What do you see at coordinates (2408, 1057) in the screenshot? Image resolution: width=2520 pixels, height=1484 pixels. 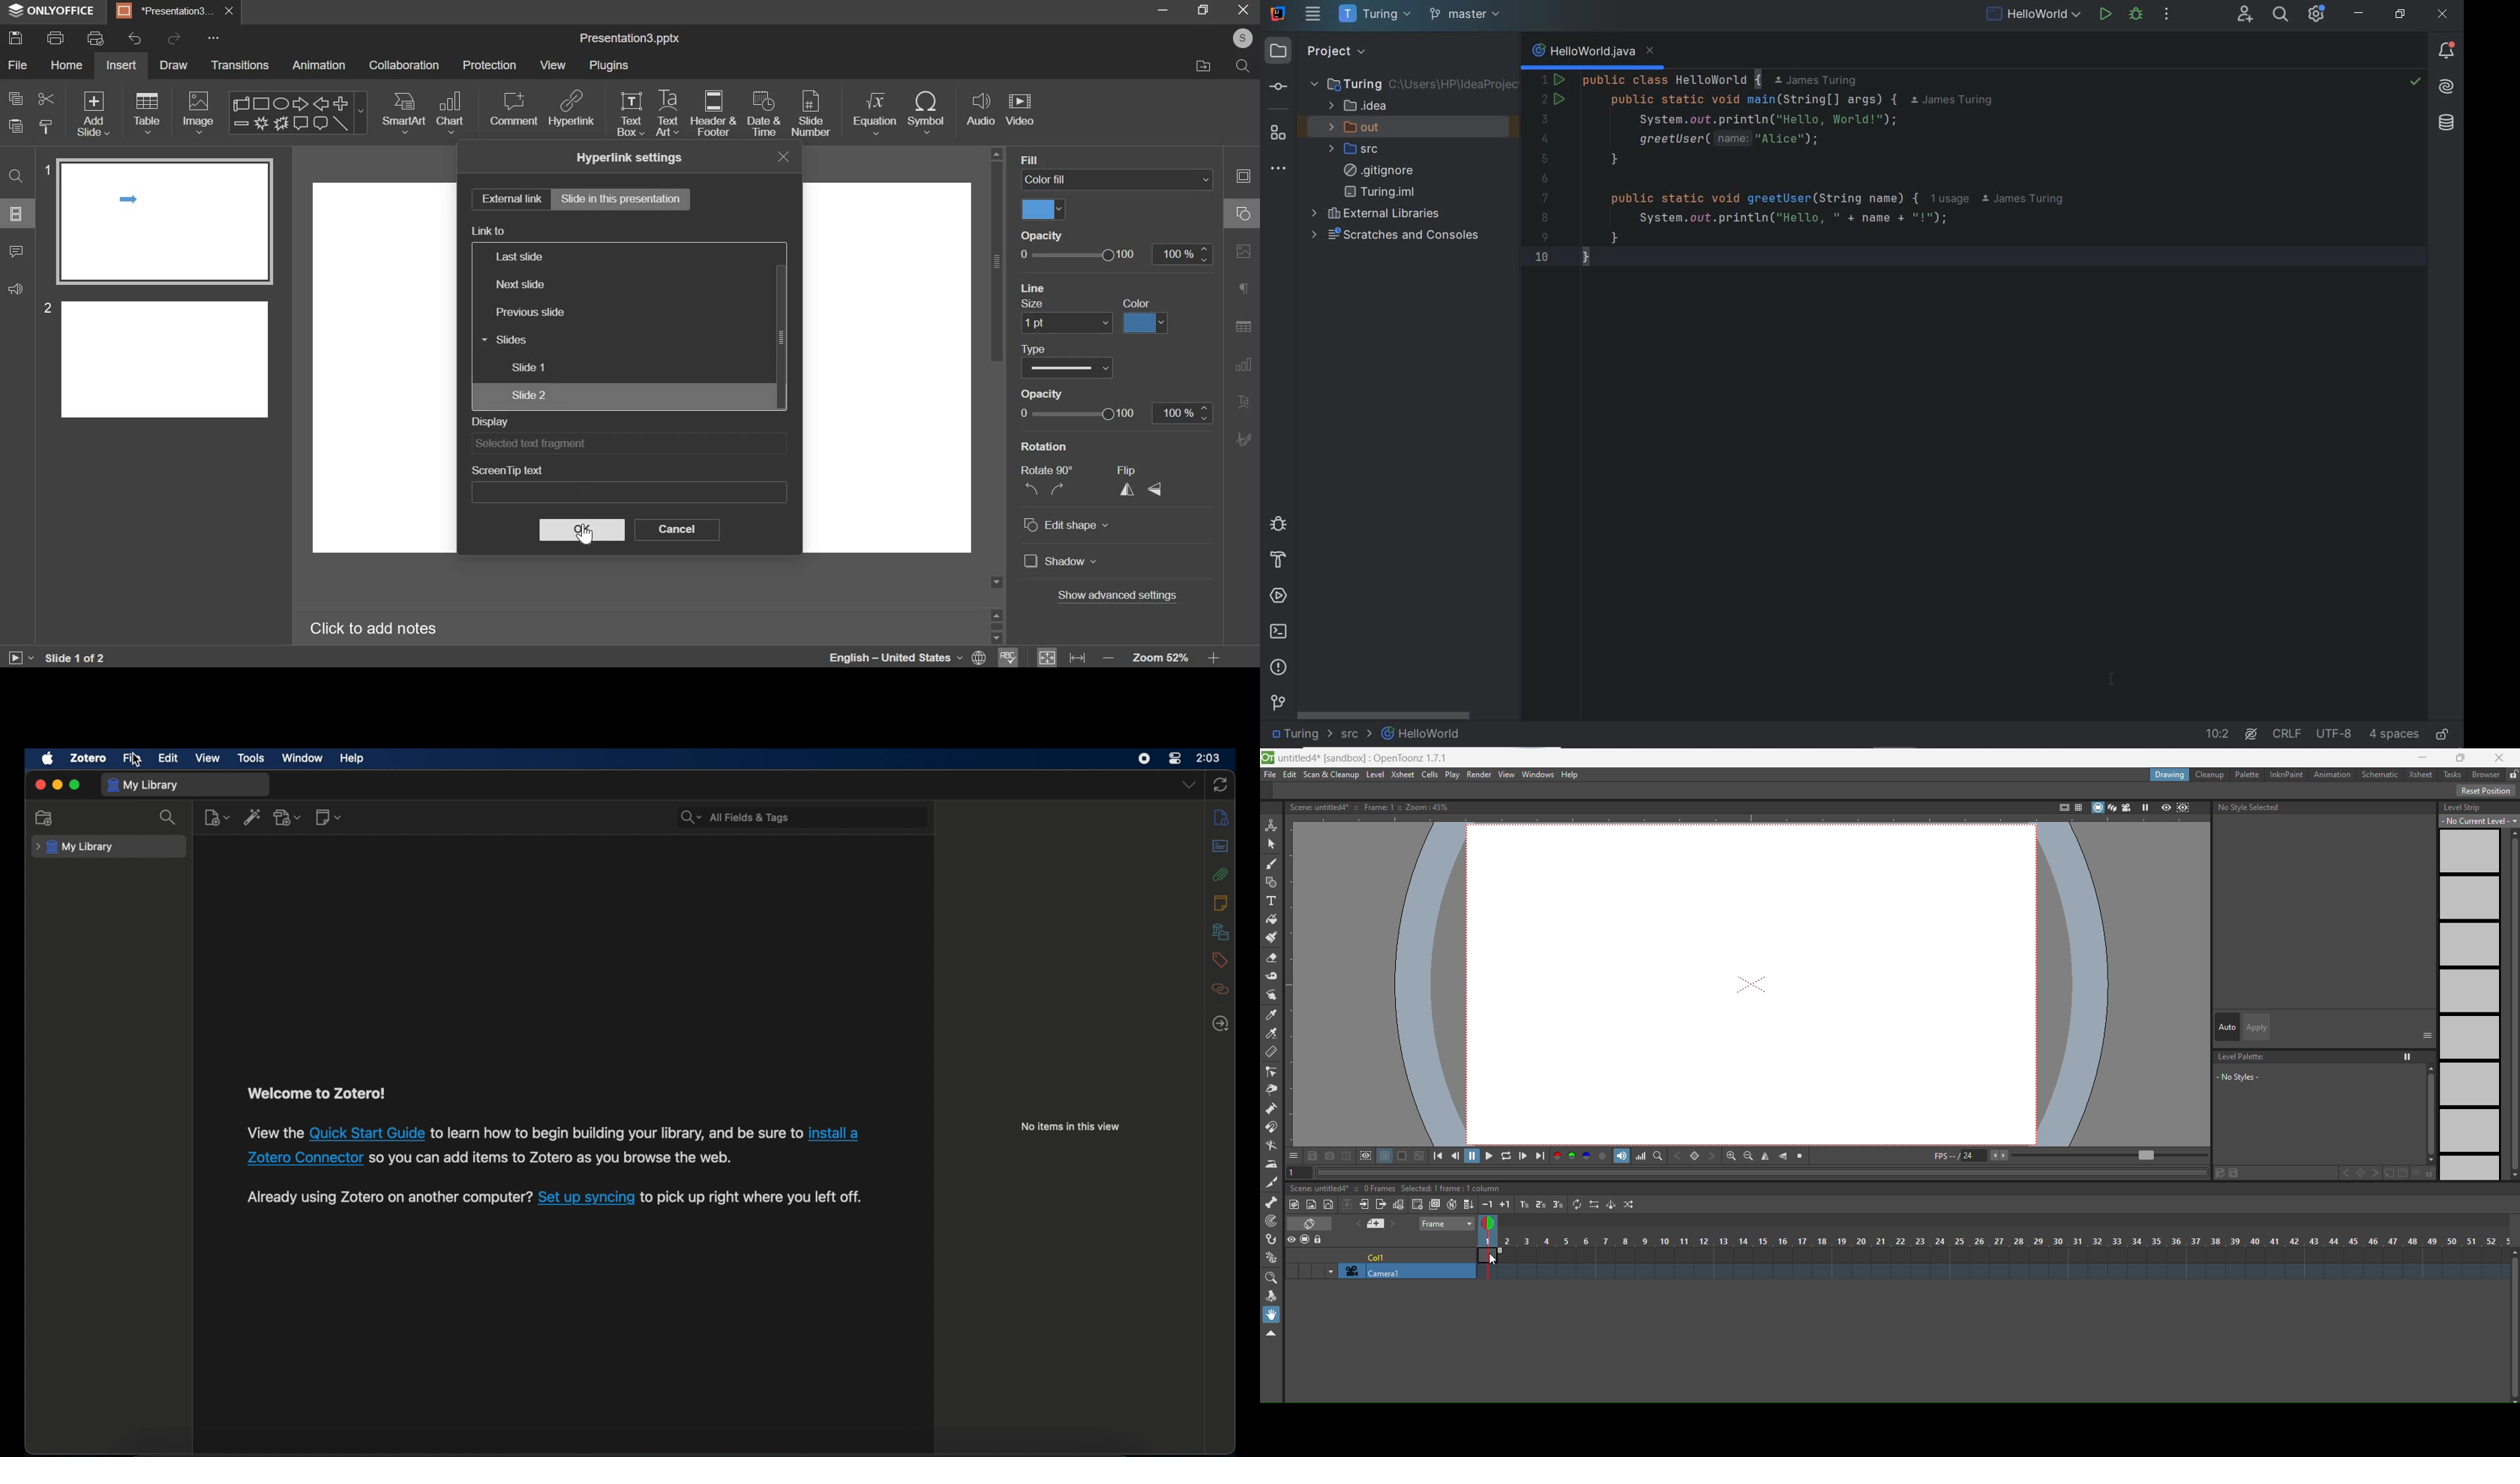 I see `option` at bounding box center [2408, 1057].